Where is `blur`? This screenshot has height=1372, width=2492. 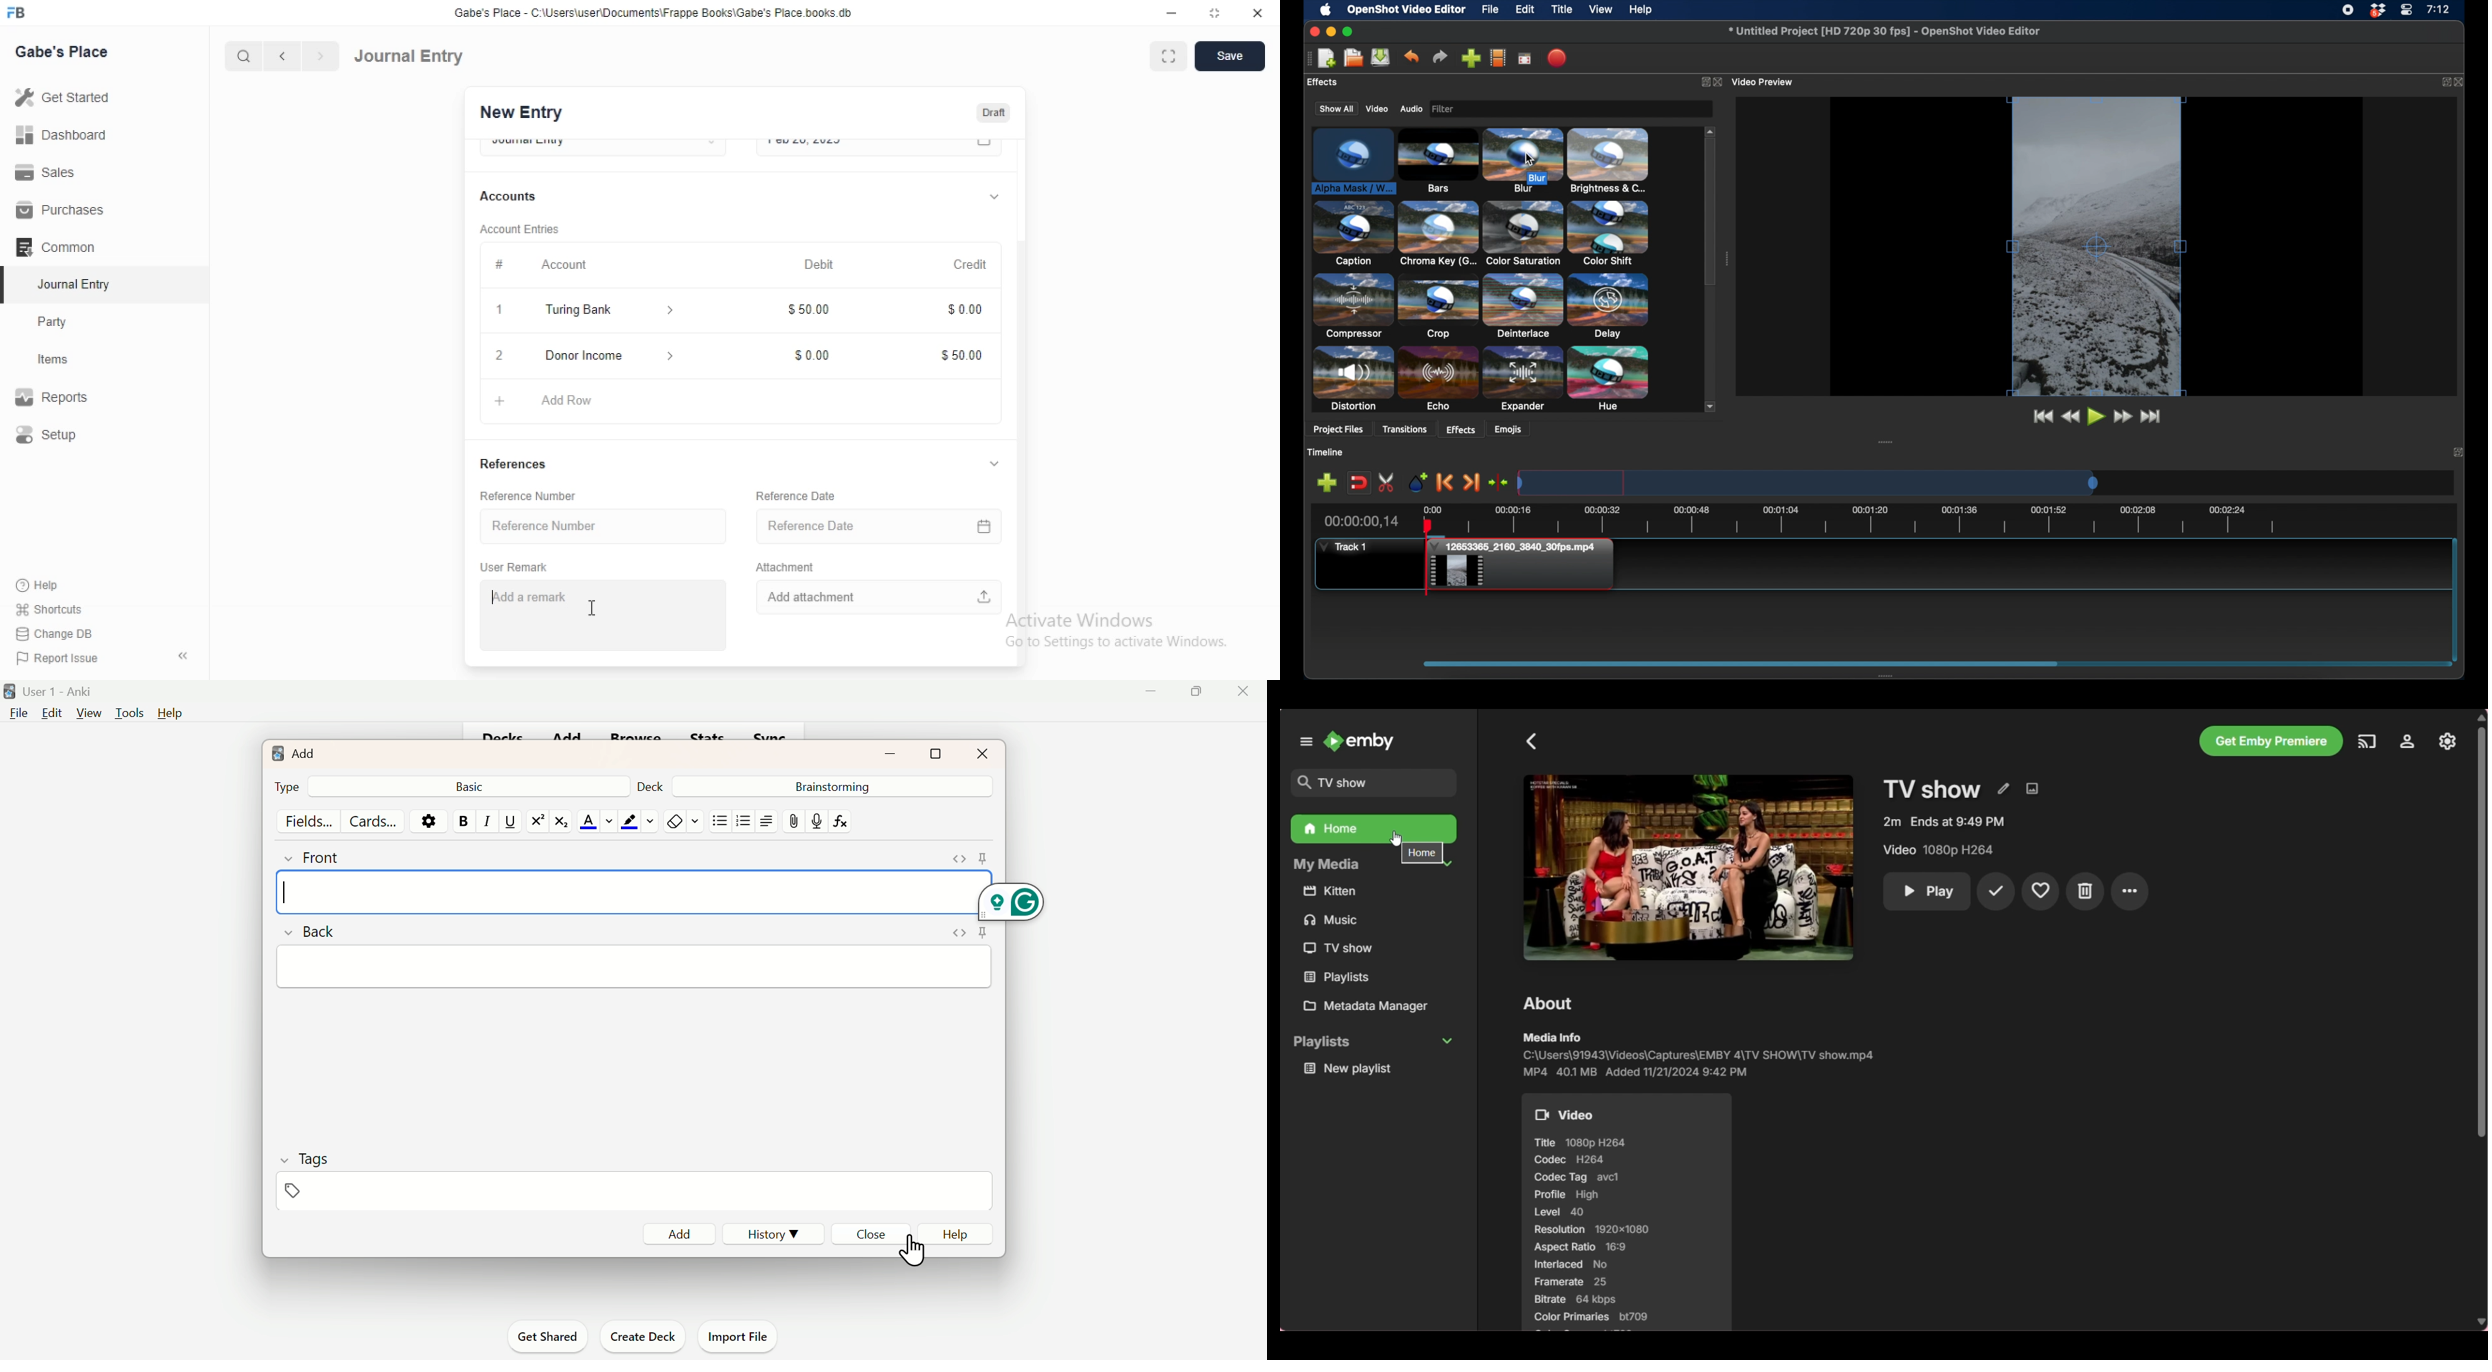
blur is located at coordinates (1523, 159).